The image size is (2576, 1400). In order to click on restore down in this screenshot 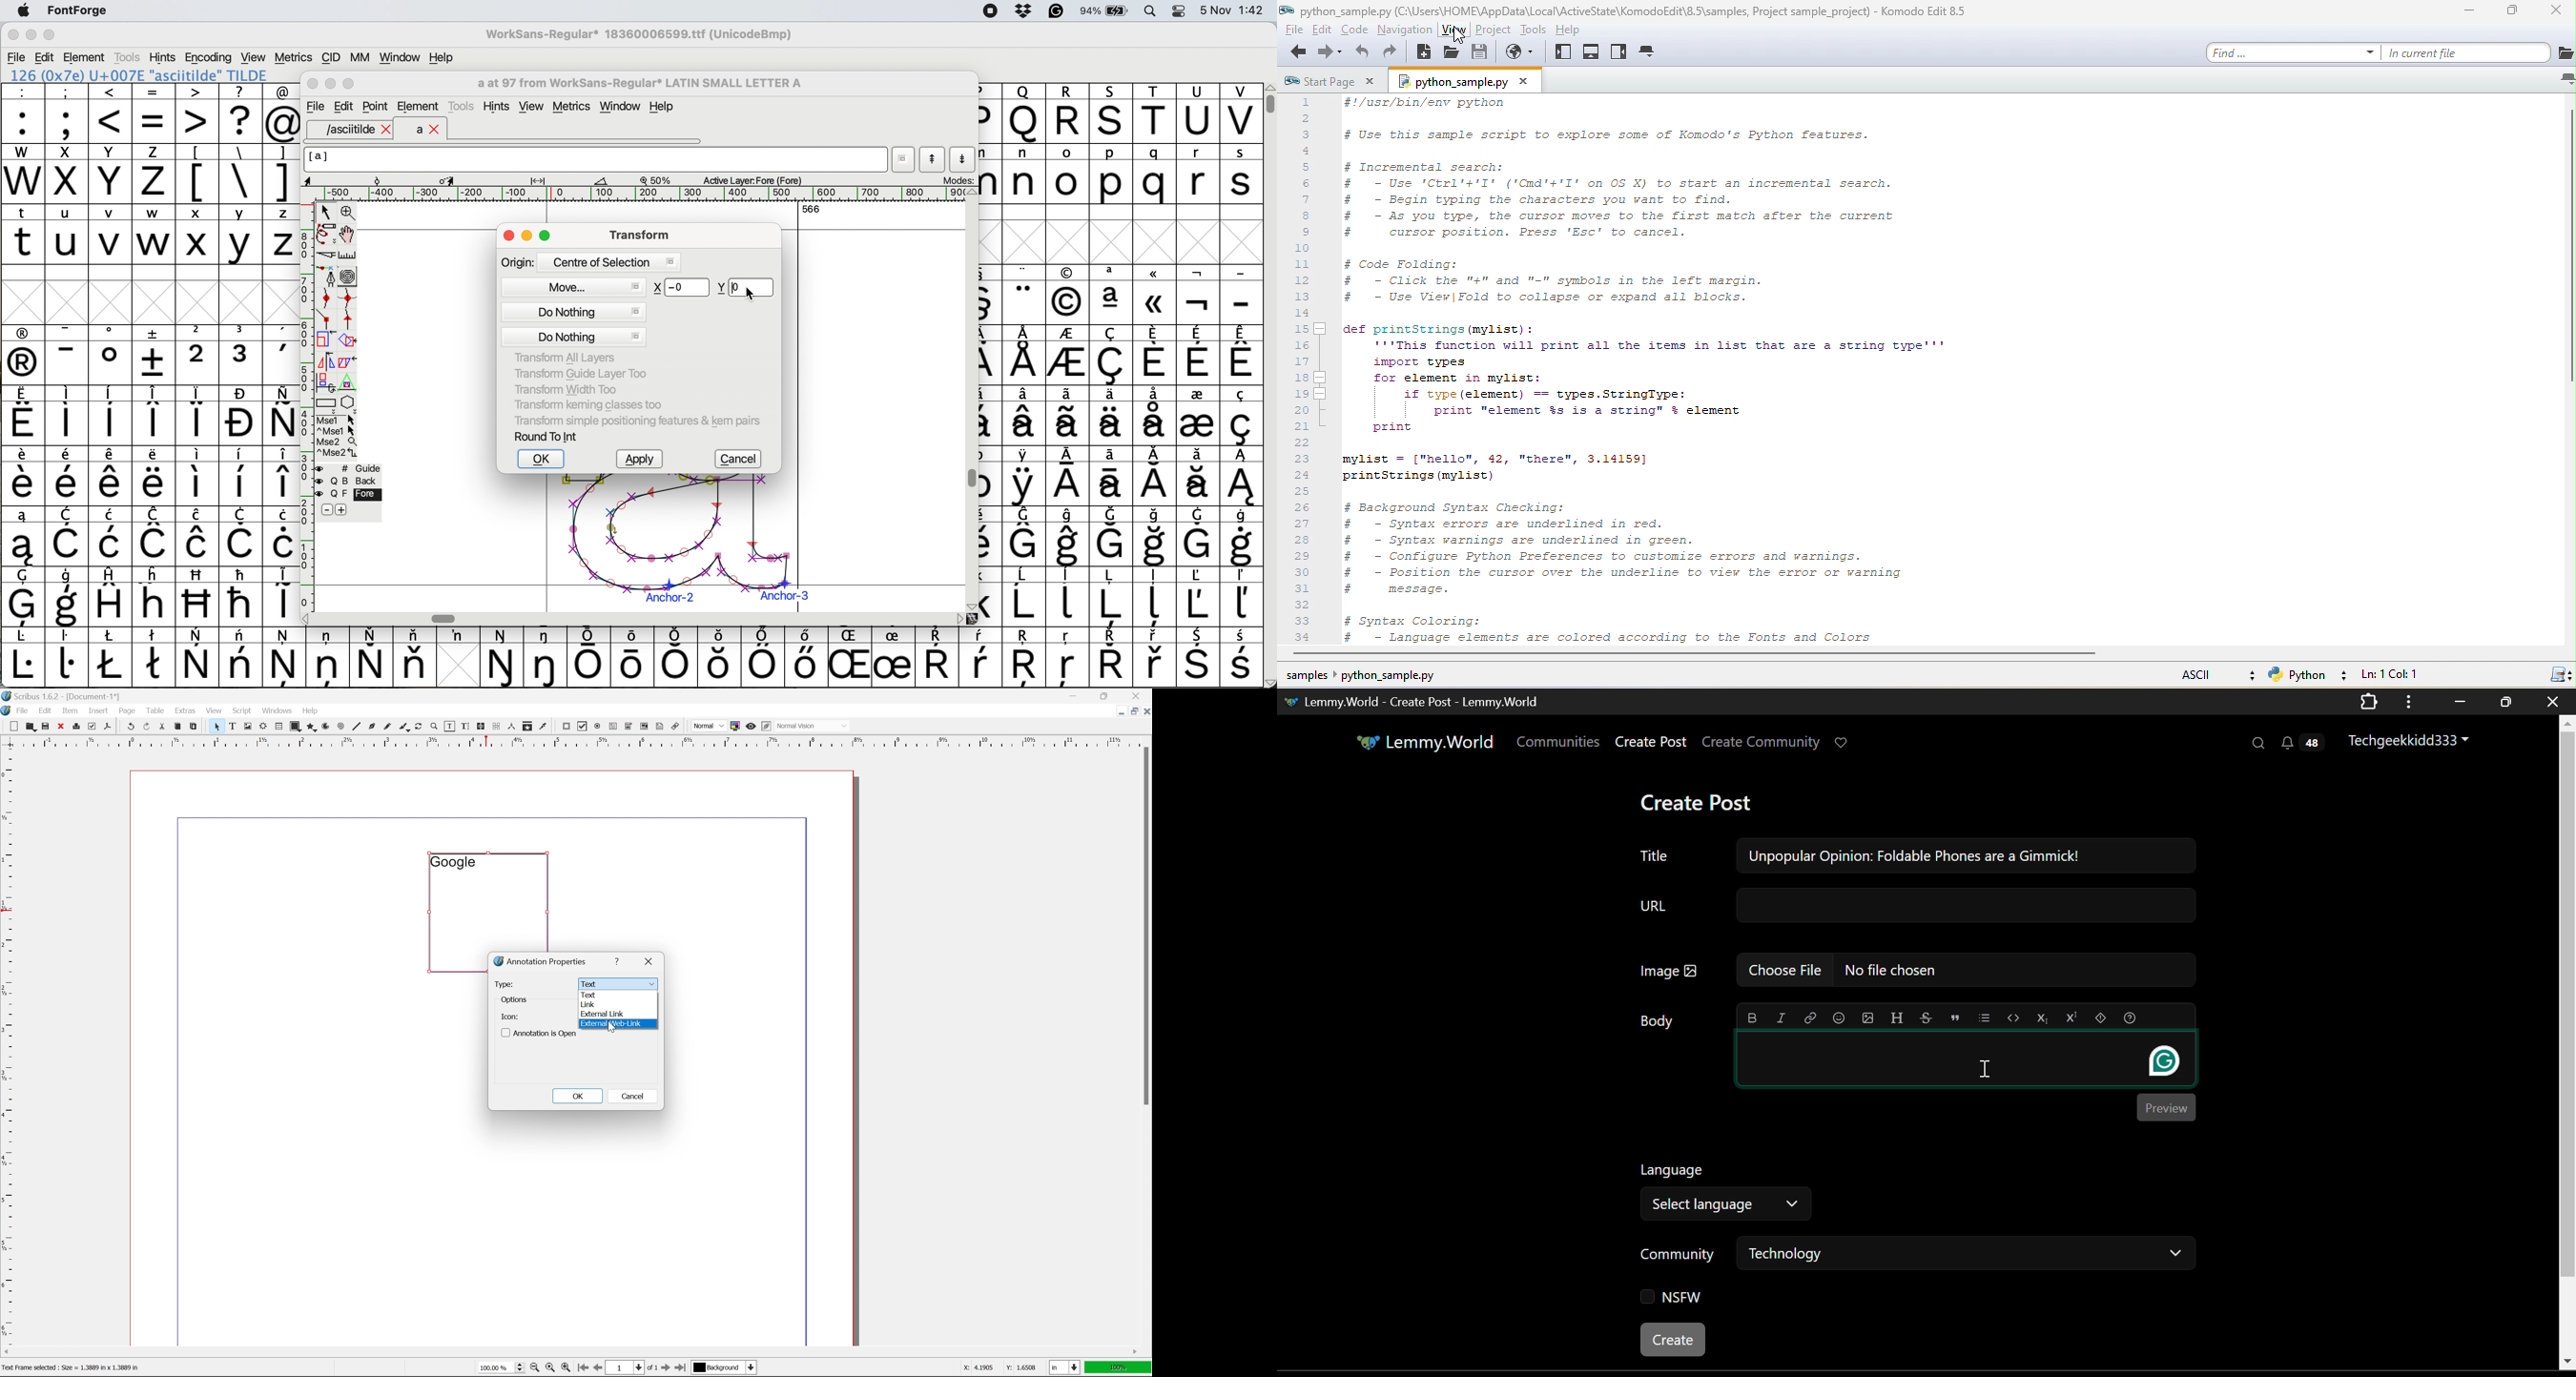, I will do `click(1130, 711)`.